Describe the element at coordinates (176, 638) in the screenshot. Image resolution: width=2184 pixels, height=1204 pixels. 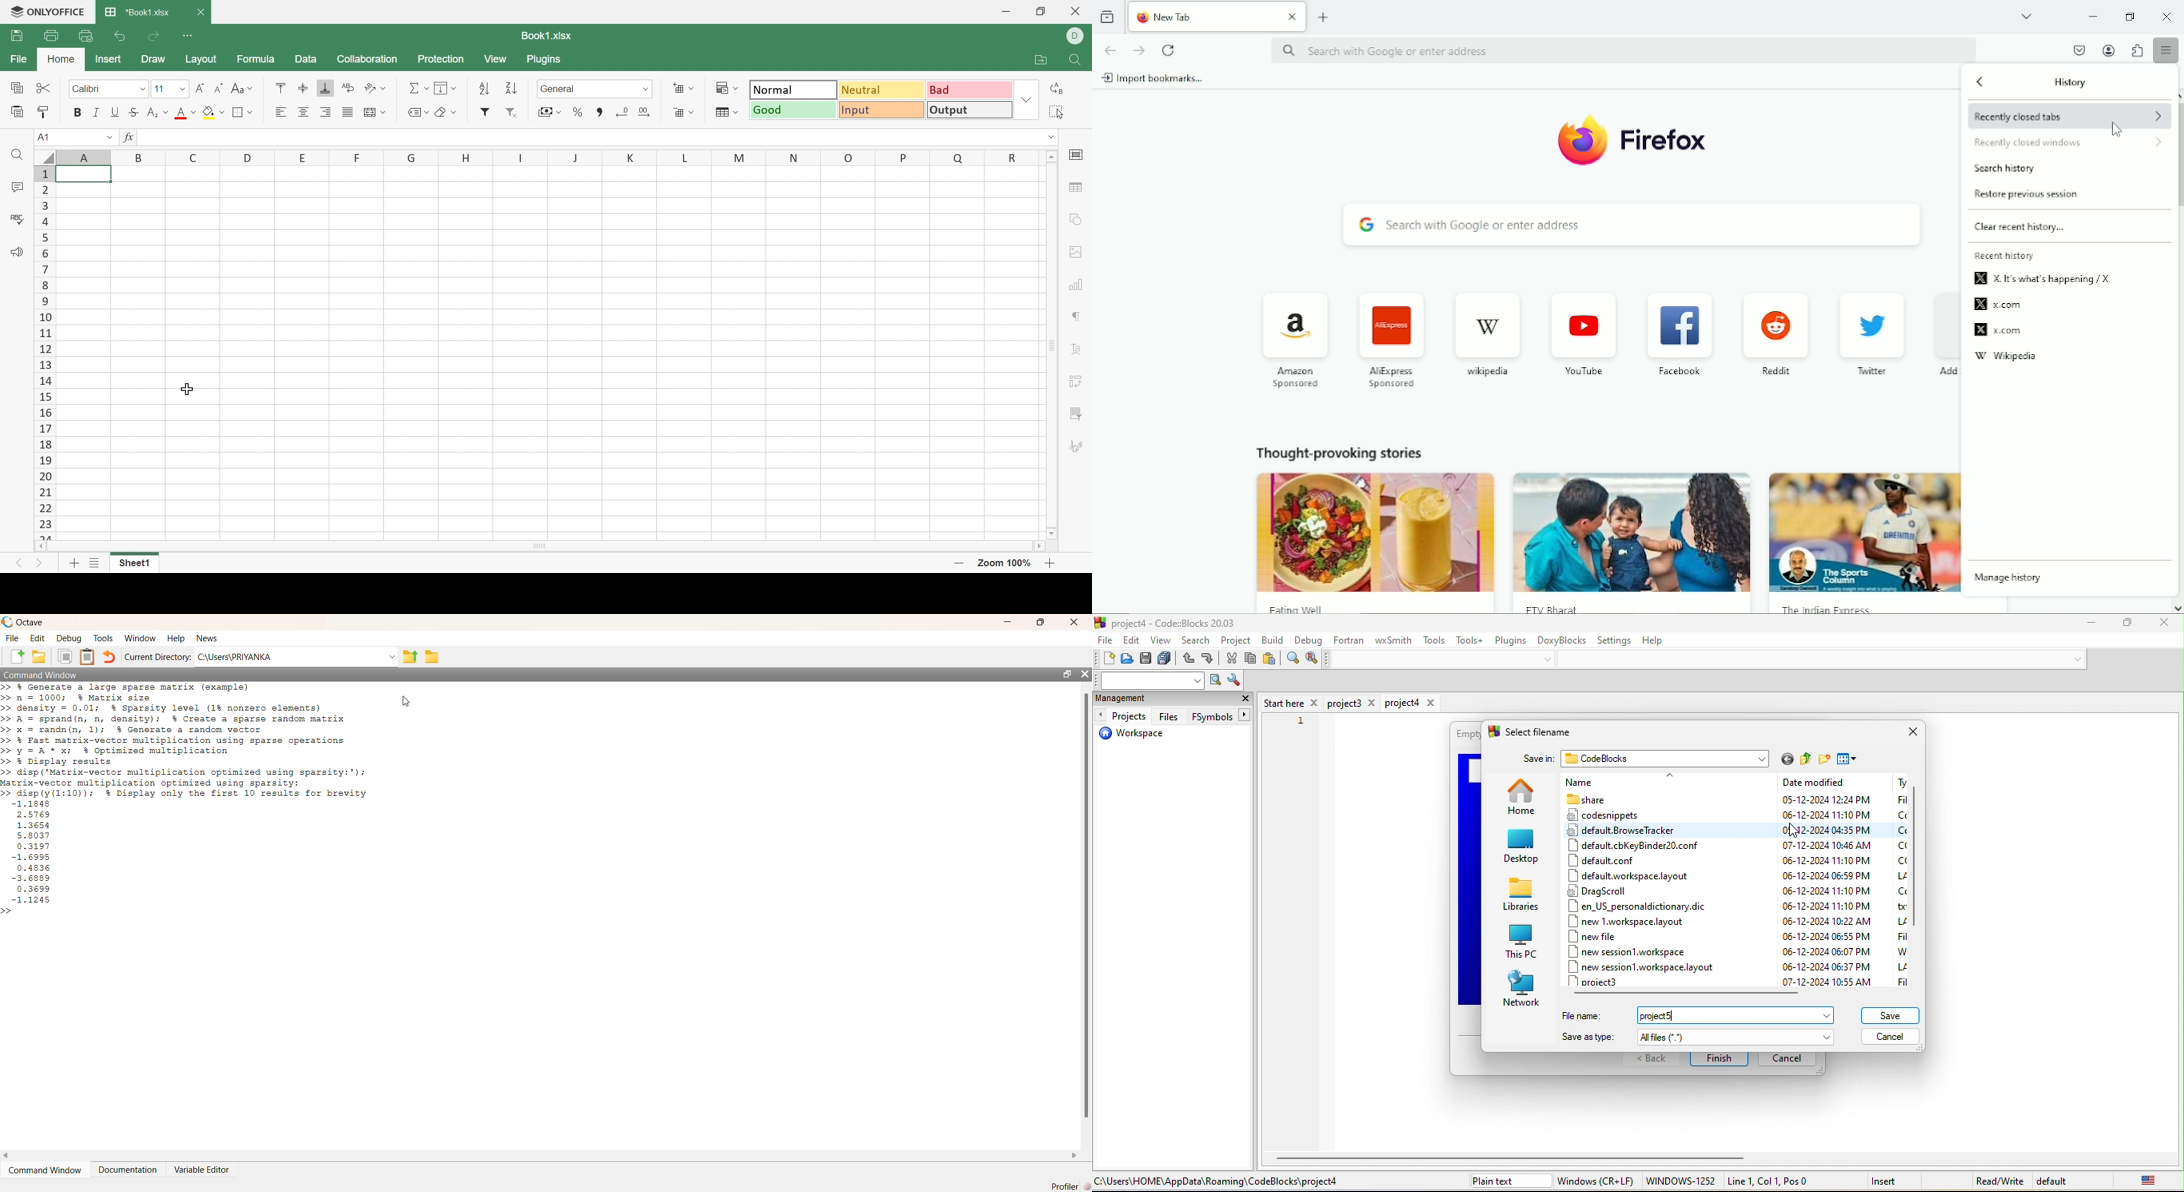
I see `help` at that location.